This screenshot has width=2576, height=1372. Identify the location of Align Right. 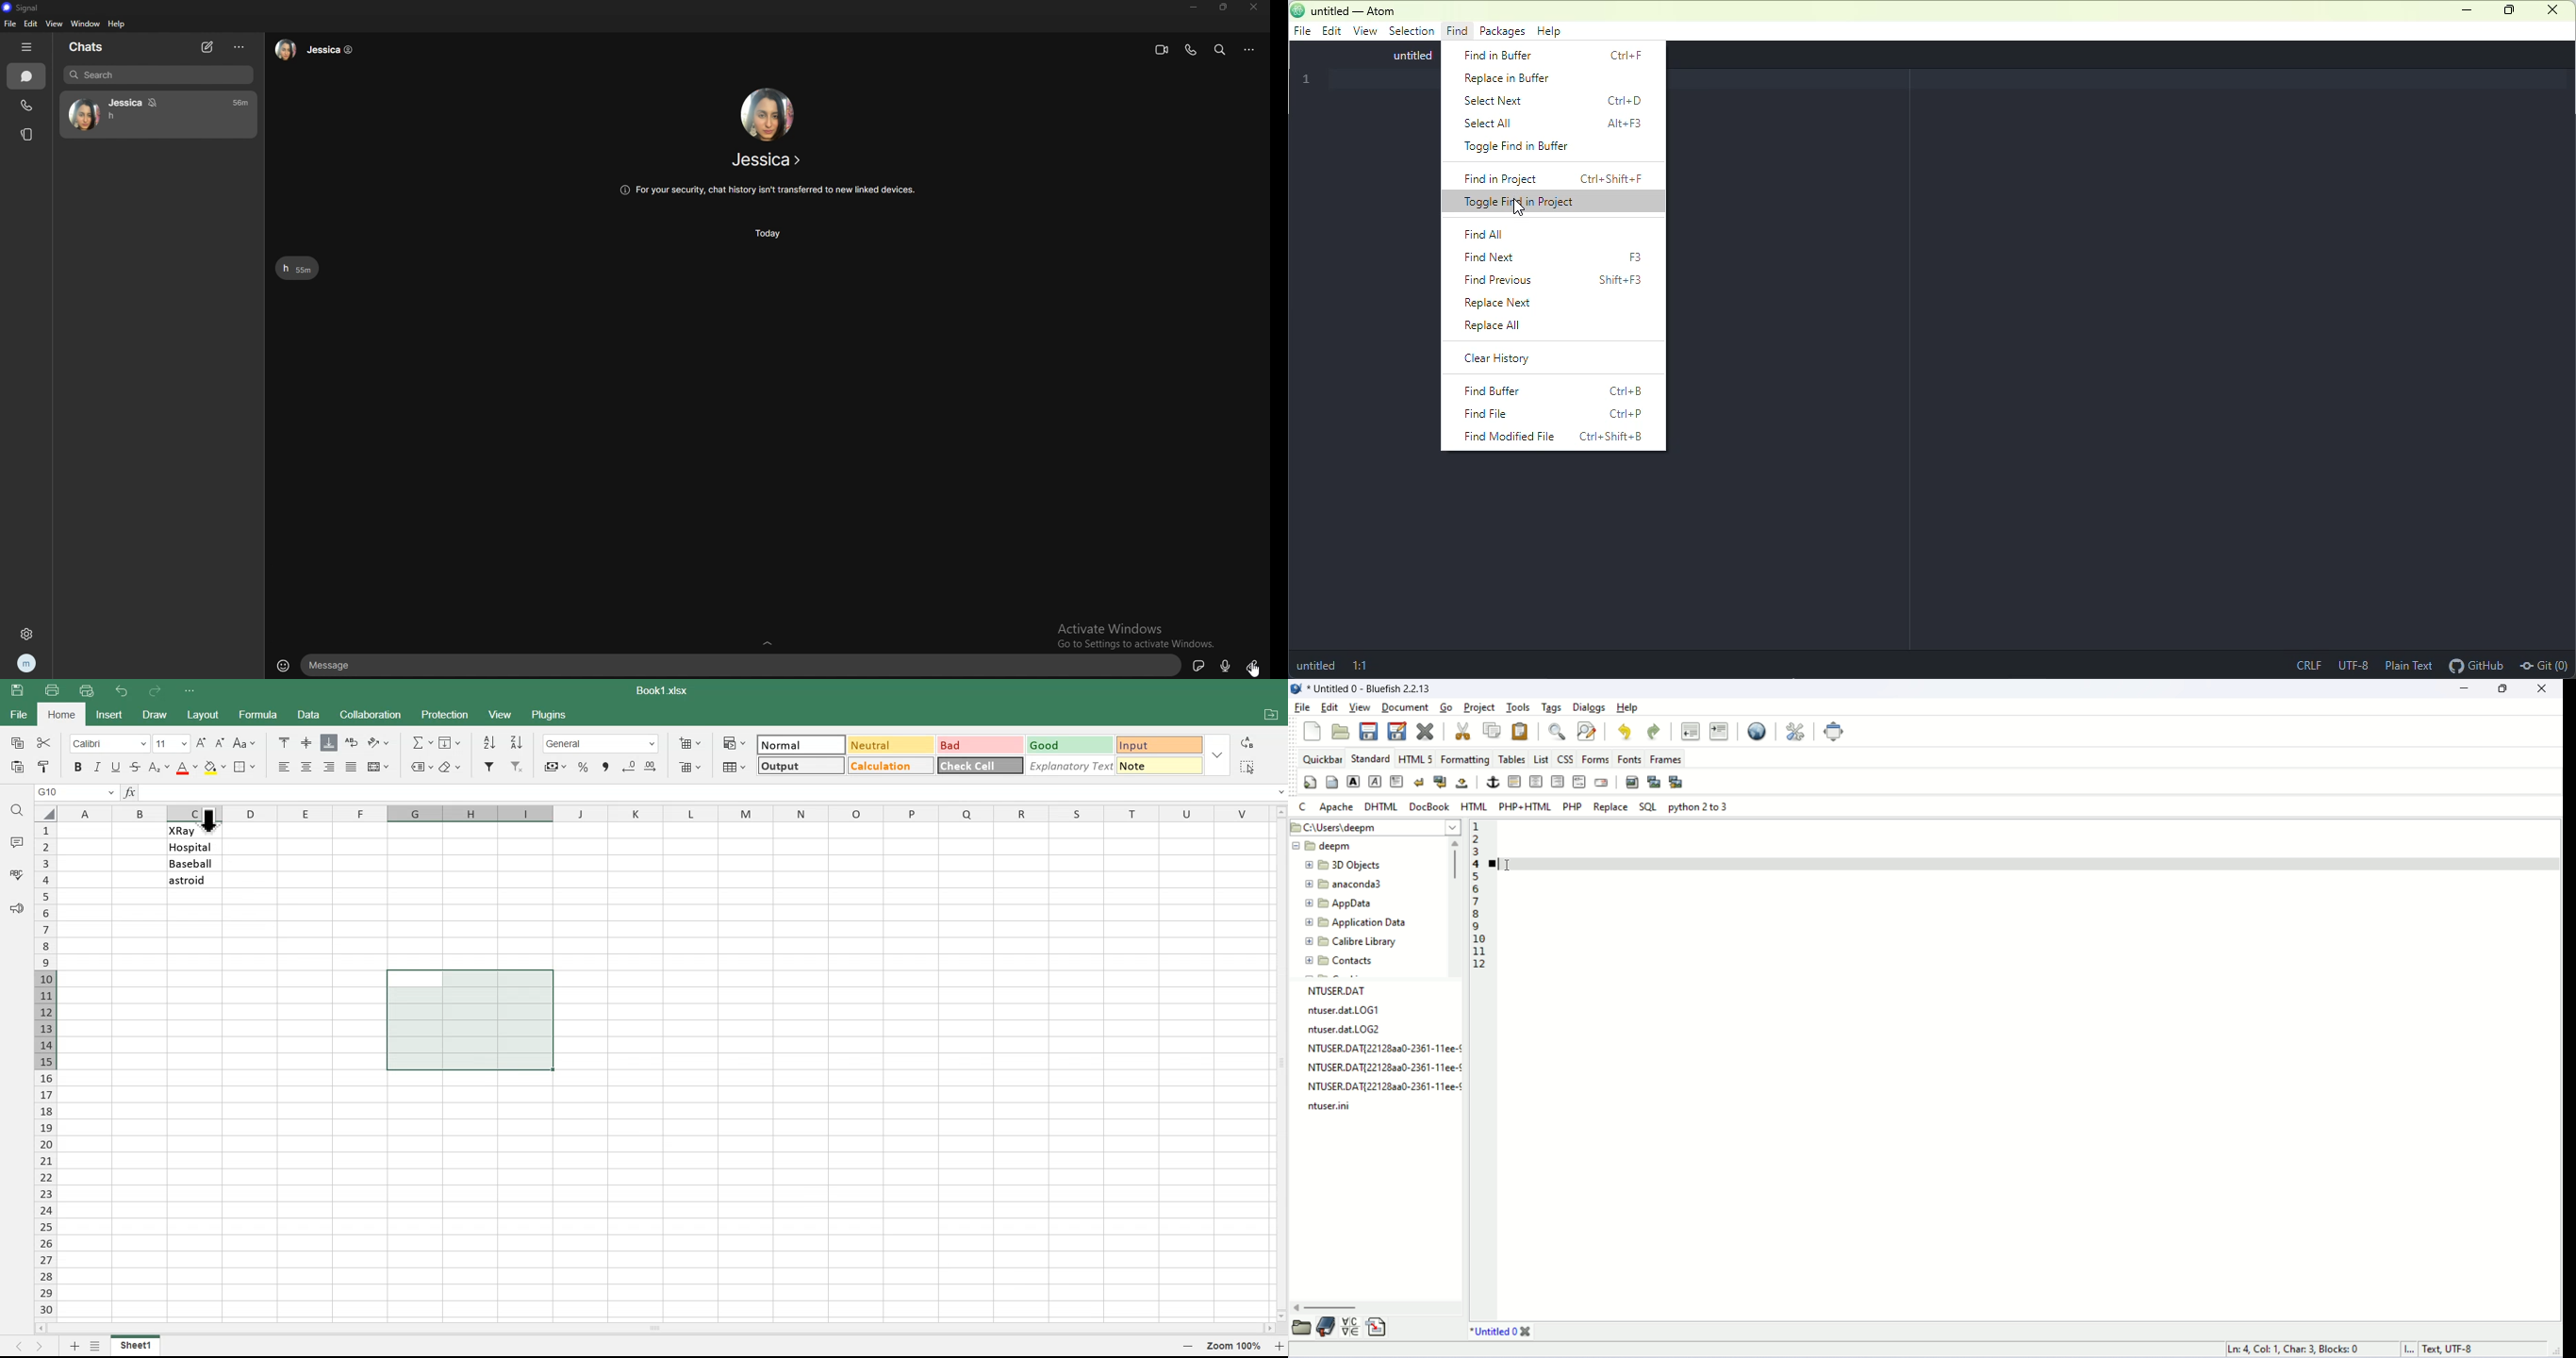
(330, 766).